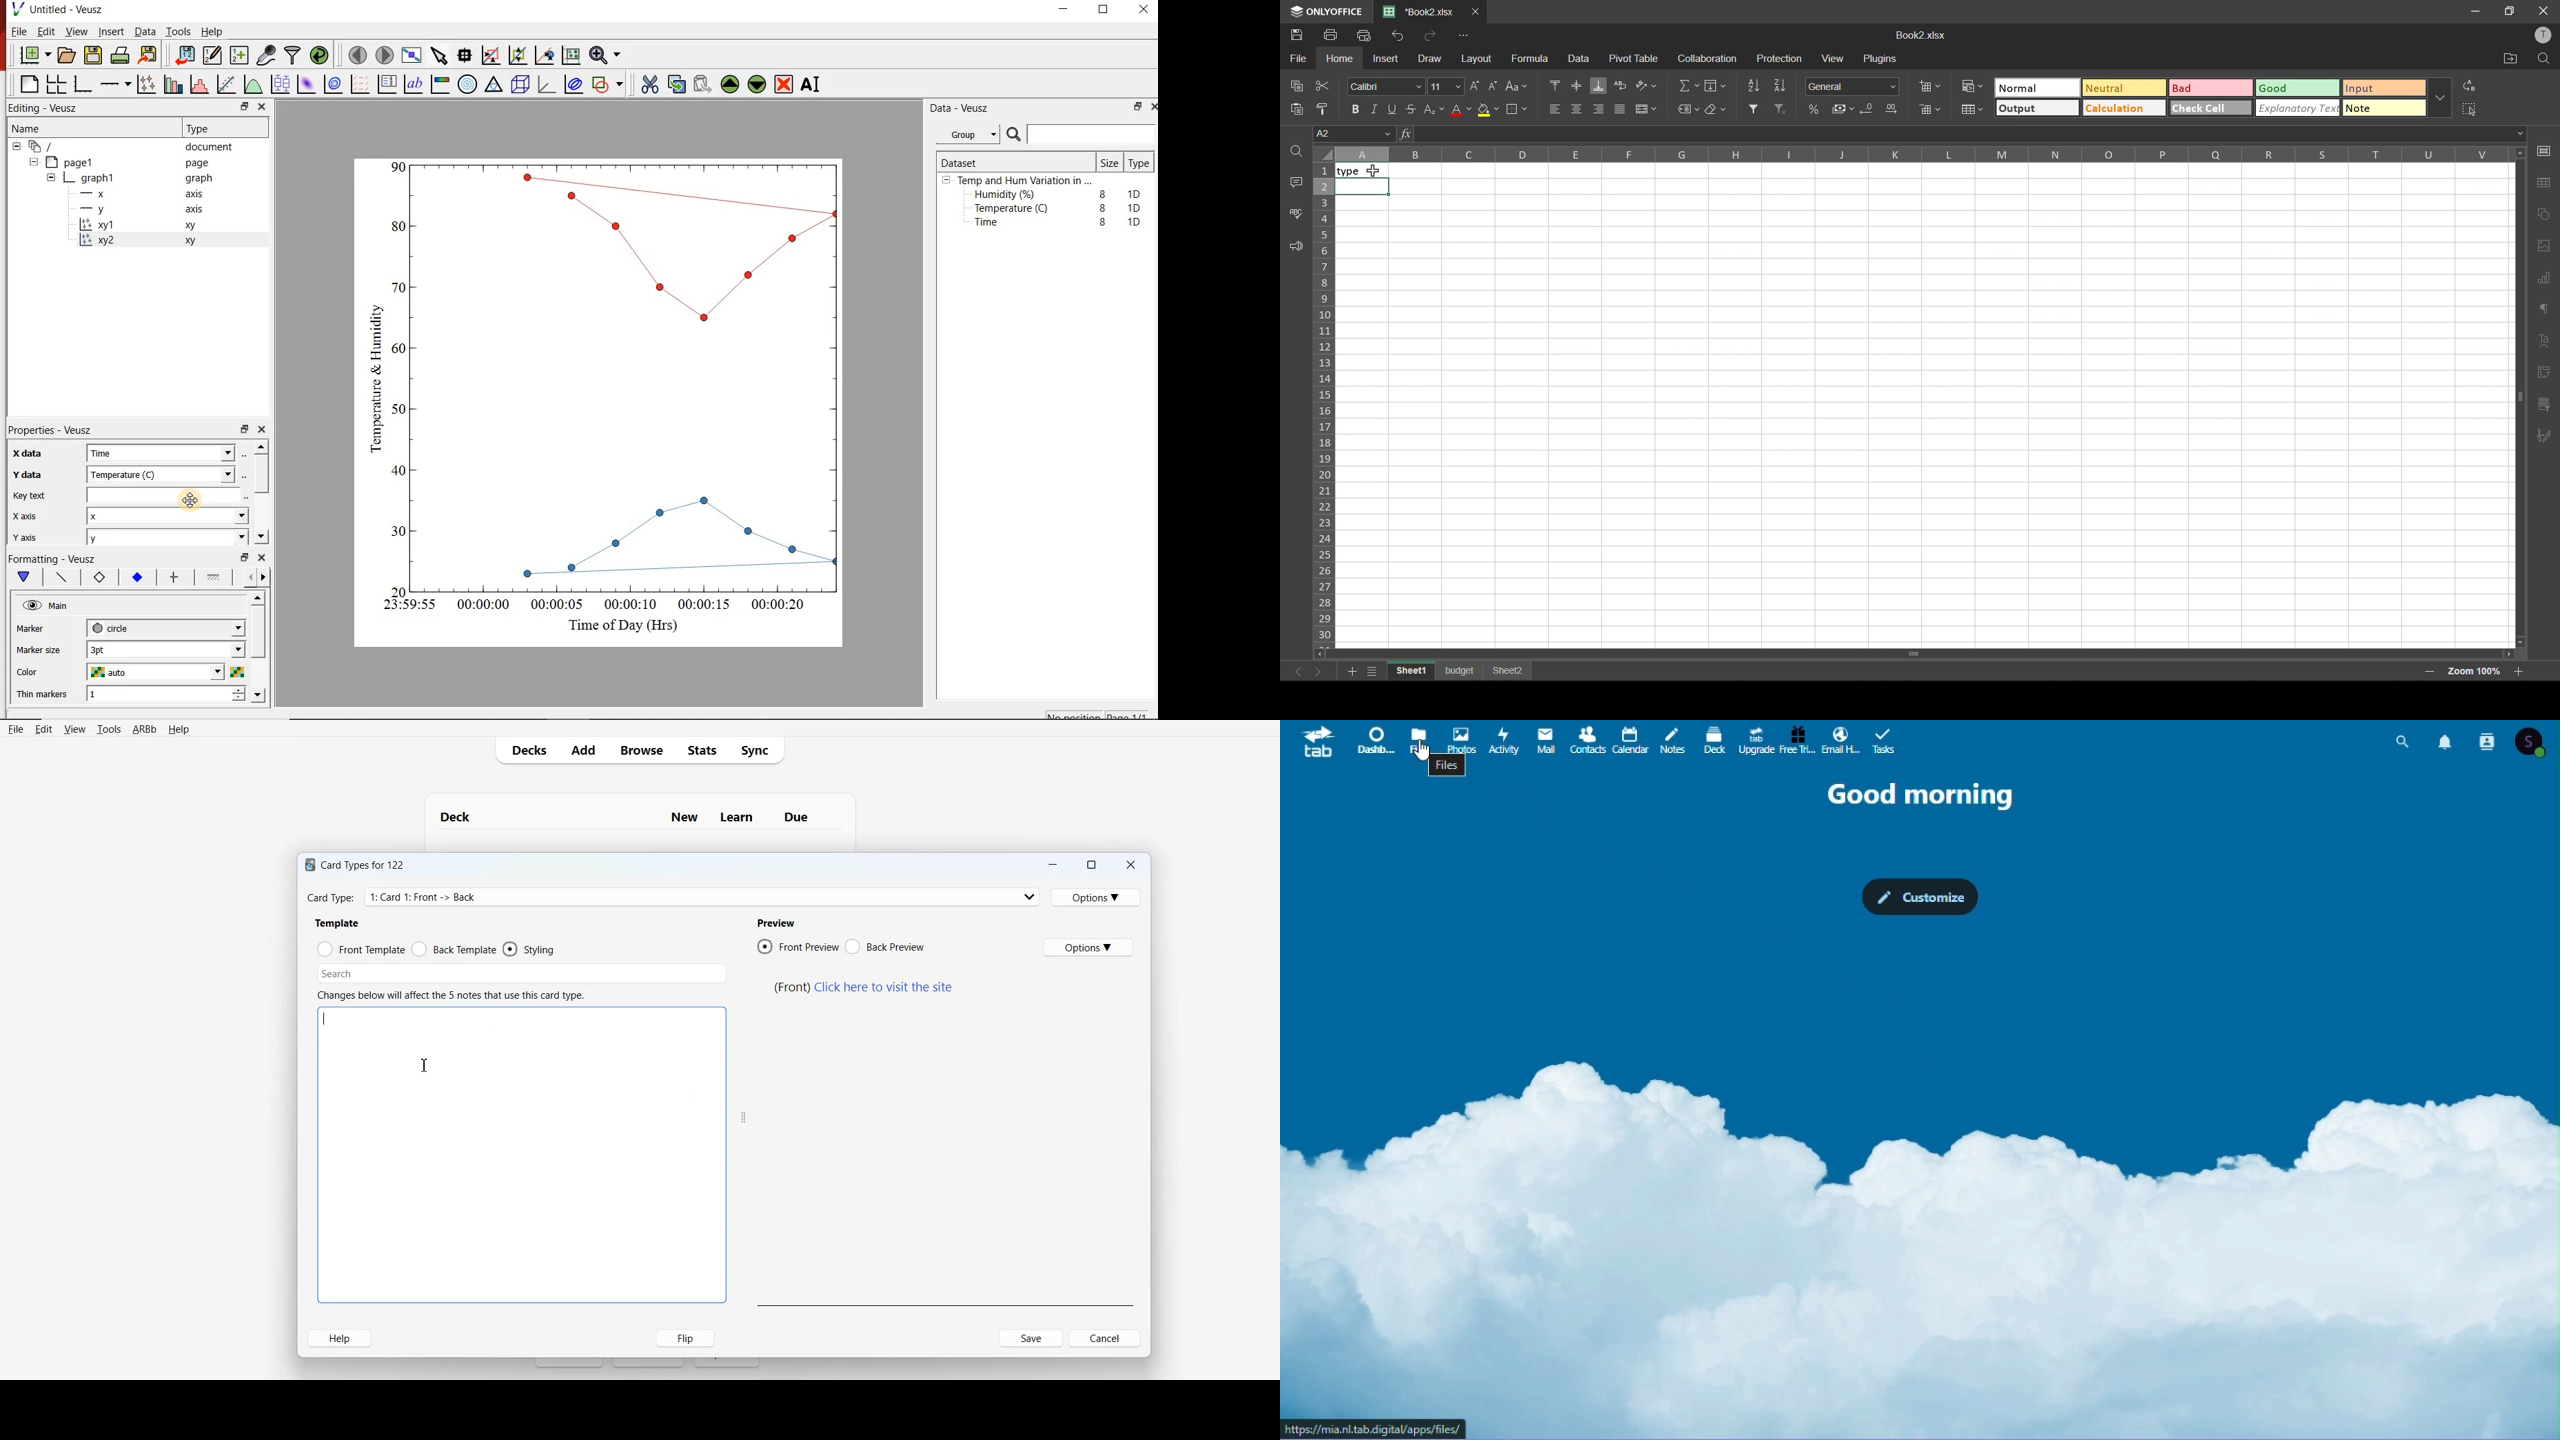 Image resolution: width=2576 pixels, height=1456 pixels. I want to click on main formatting, so click(25, 578).